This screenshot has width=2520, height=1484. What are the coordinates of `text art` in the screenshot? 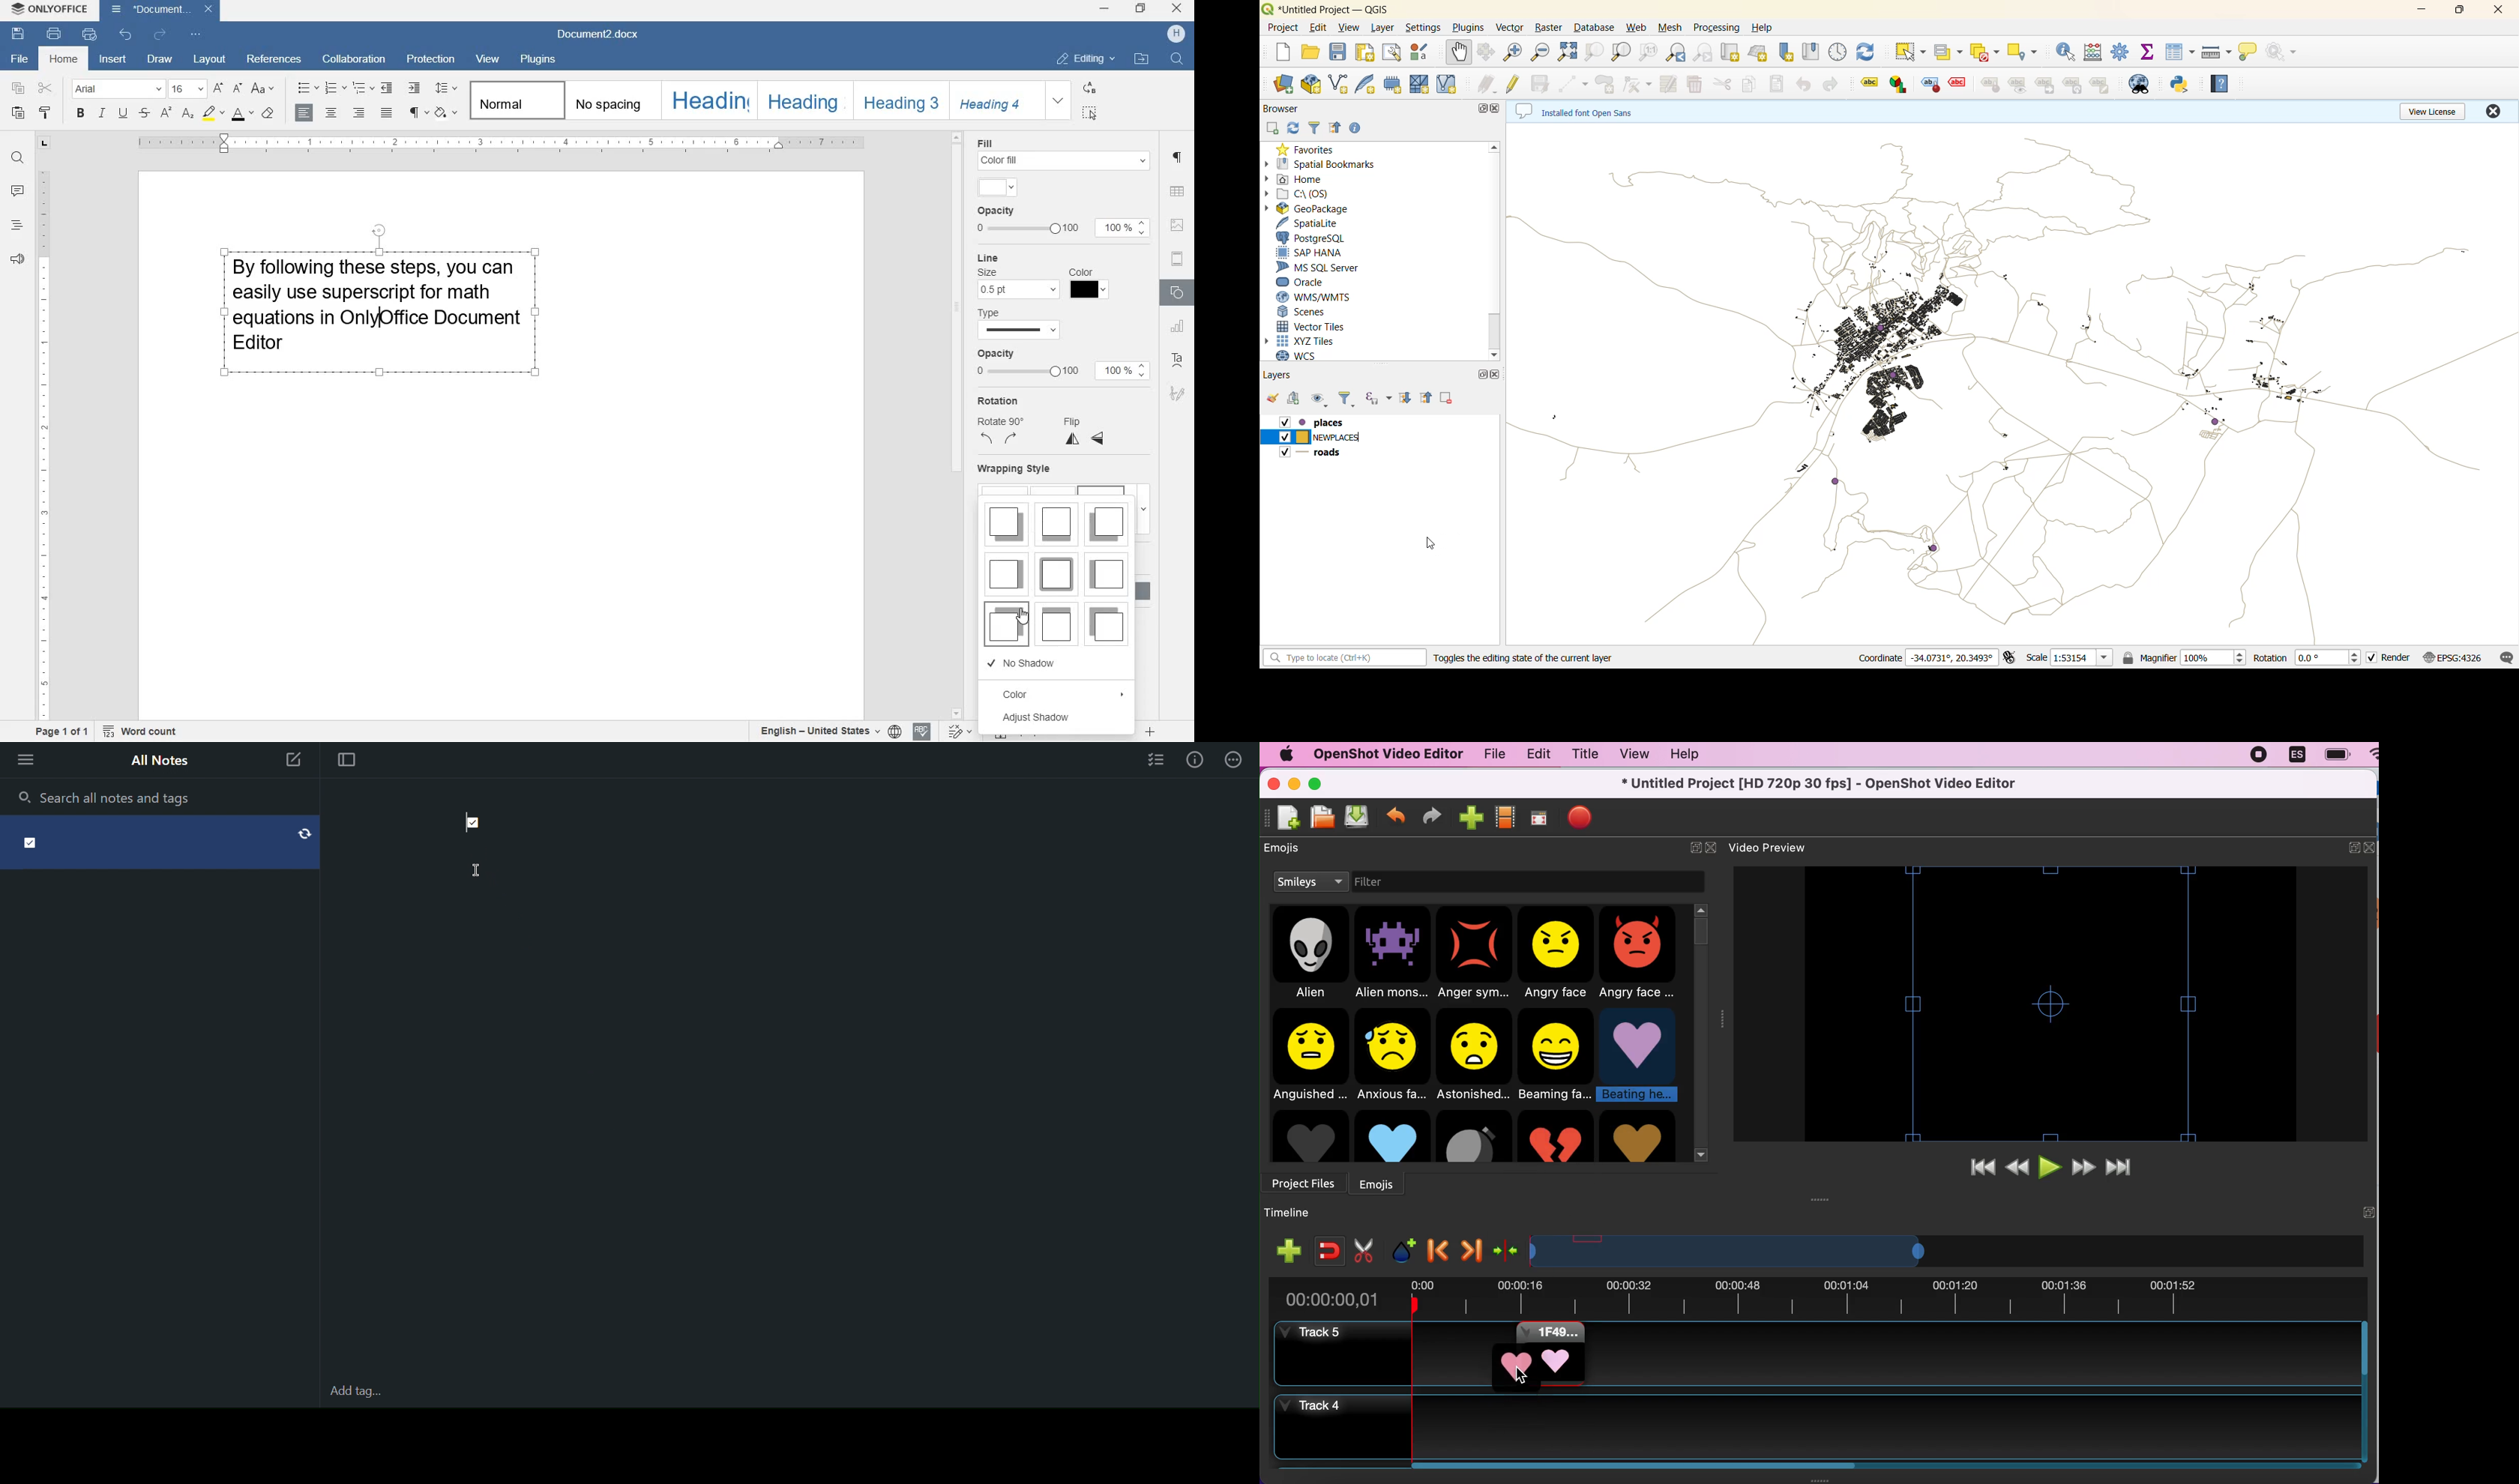 It's located at (1177, 362).